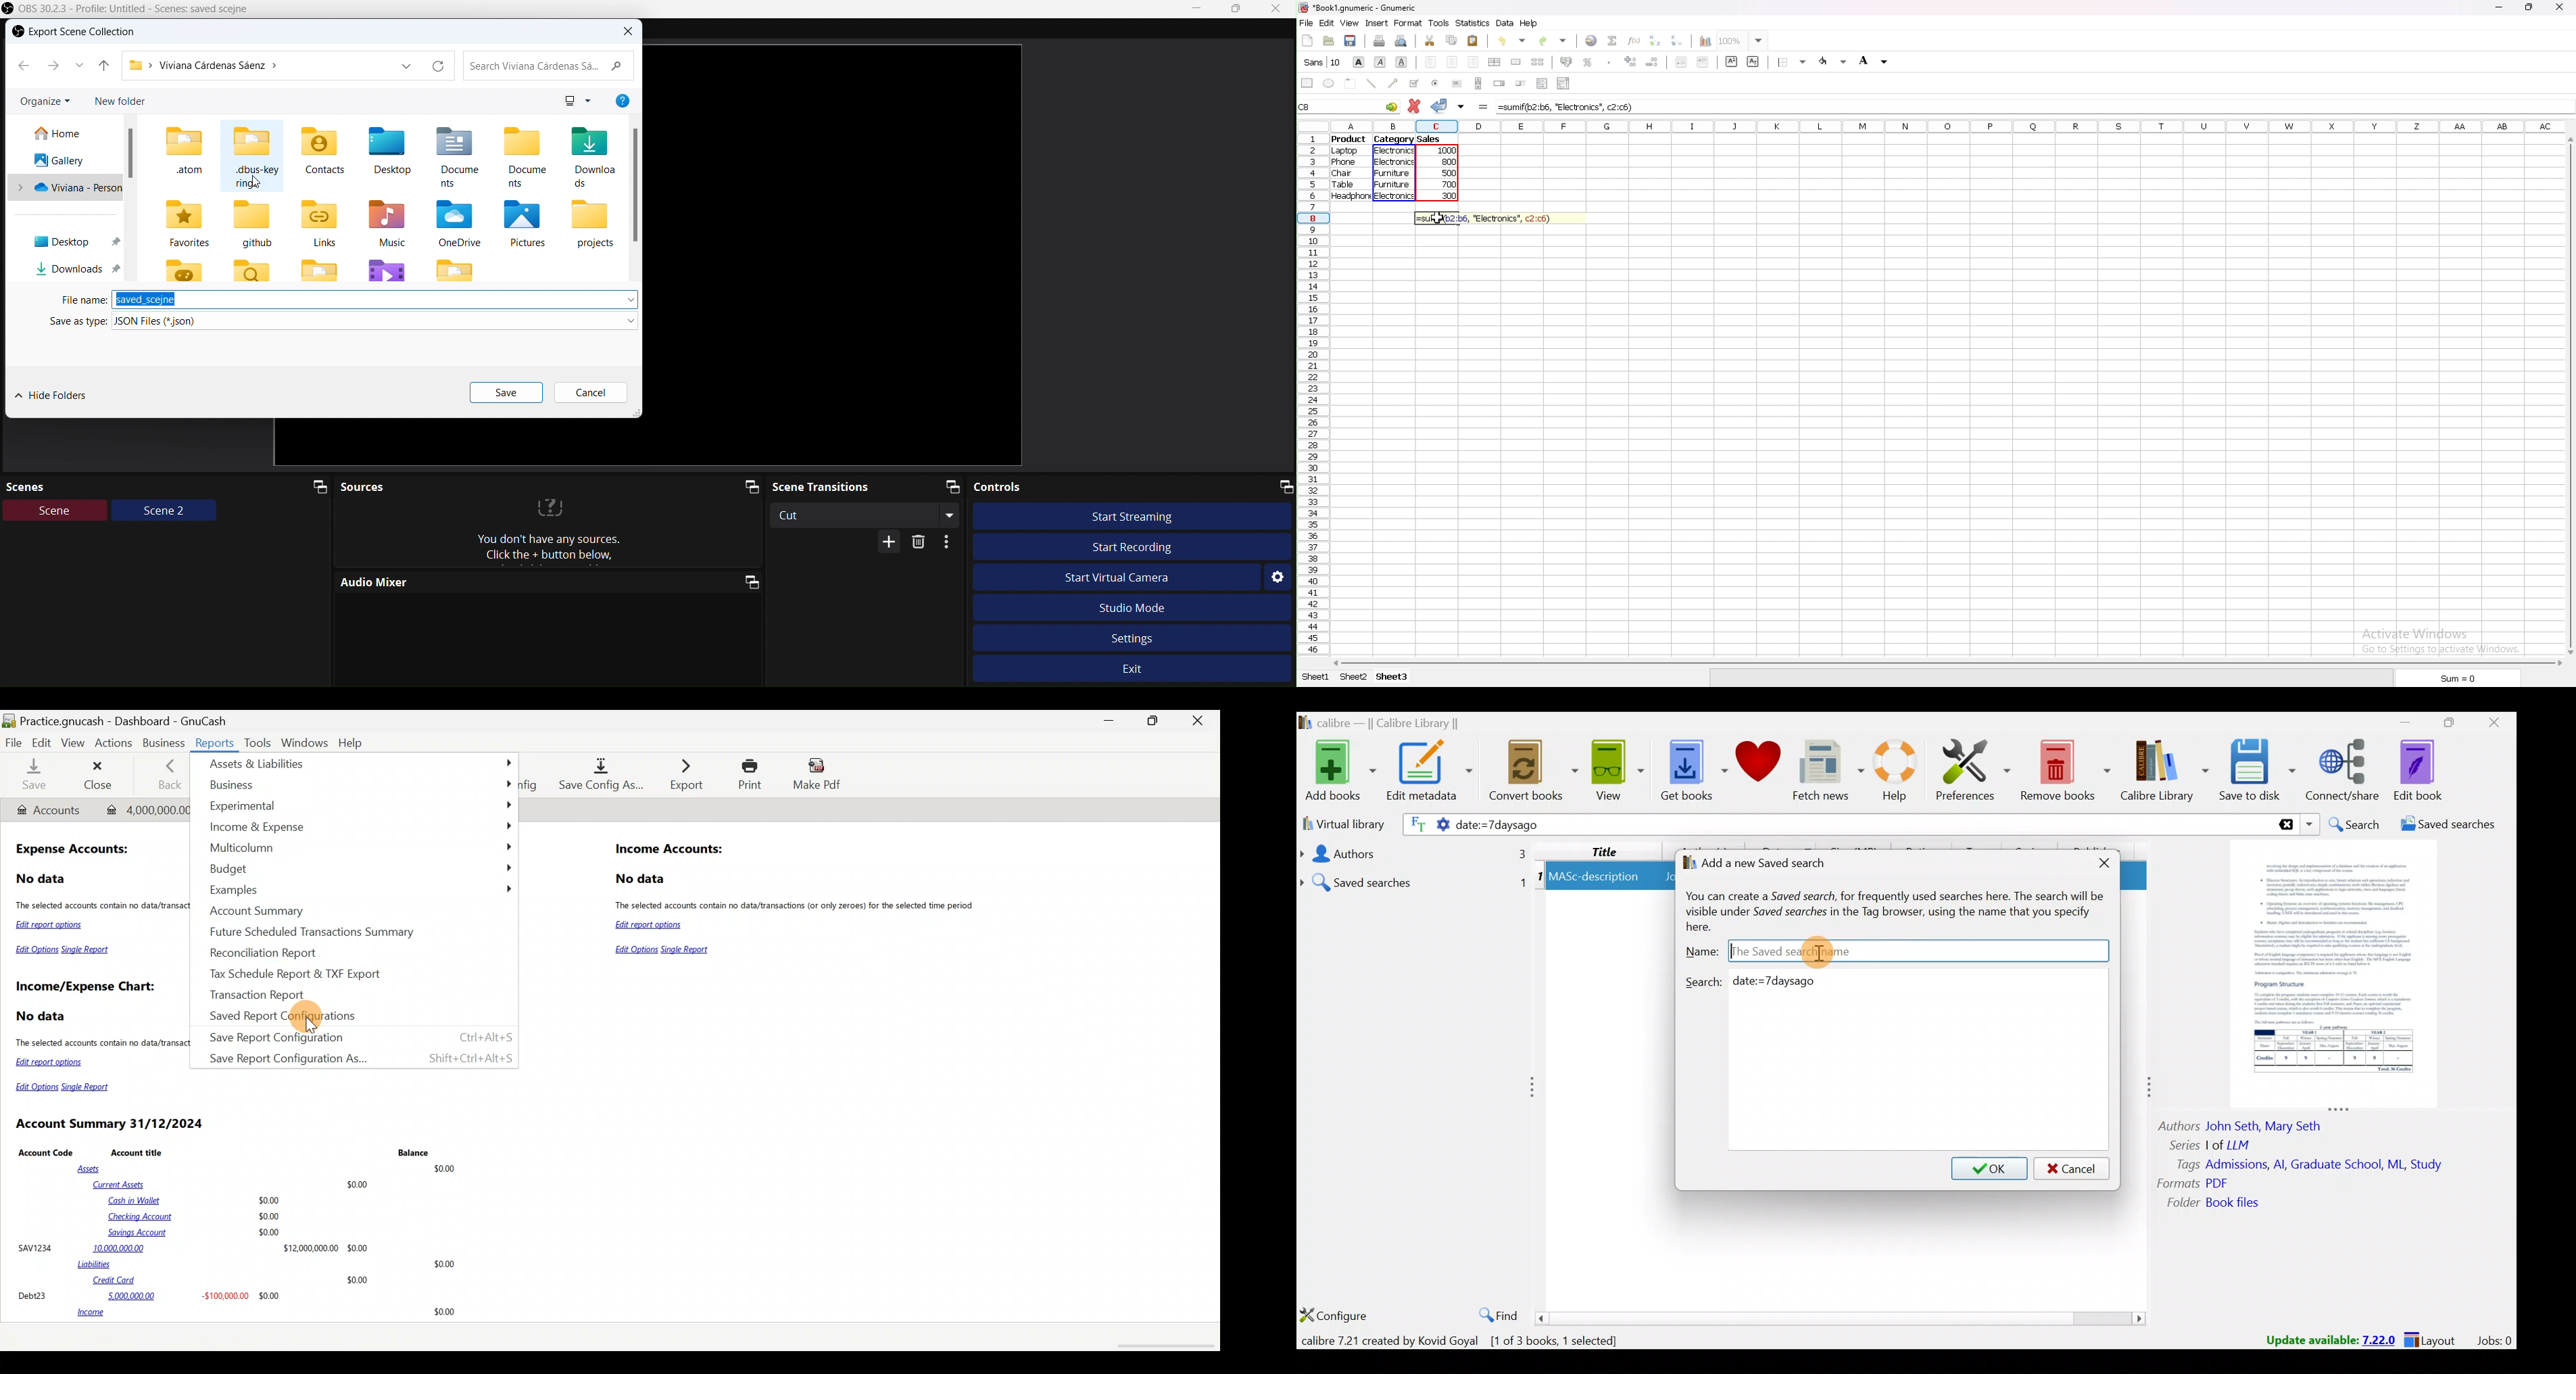 This screenshot has width=2576, height=1400. I want to click on Export Scene Selection, so click(84, 33).